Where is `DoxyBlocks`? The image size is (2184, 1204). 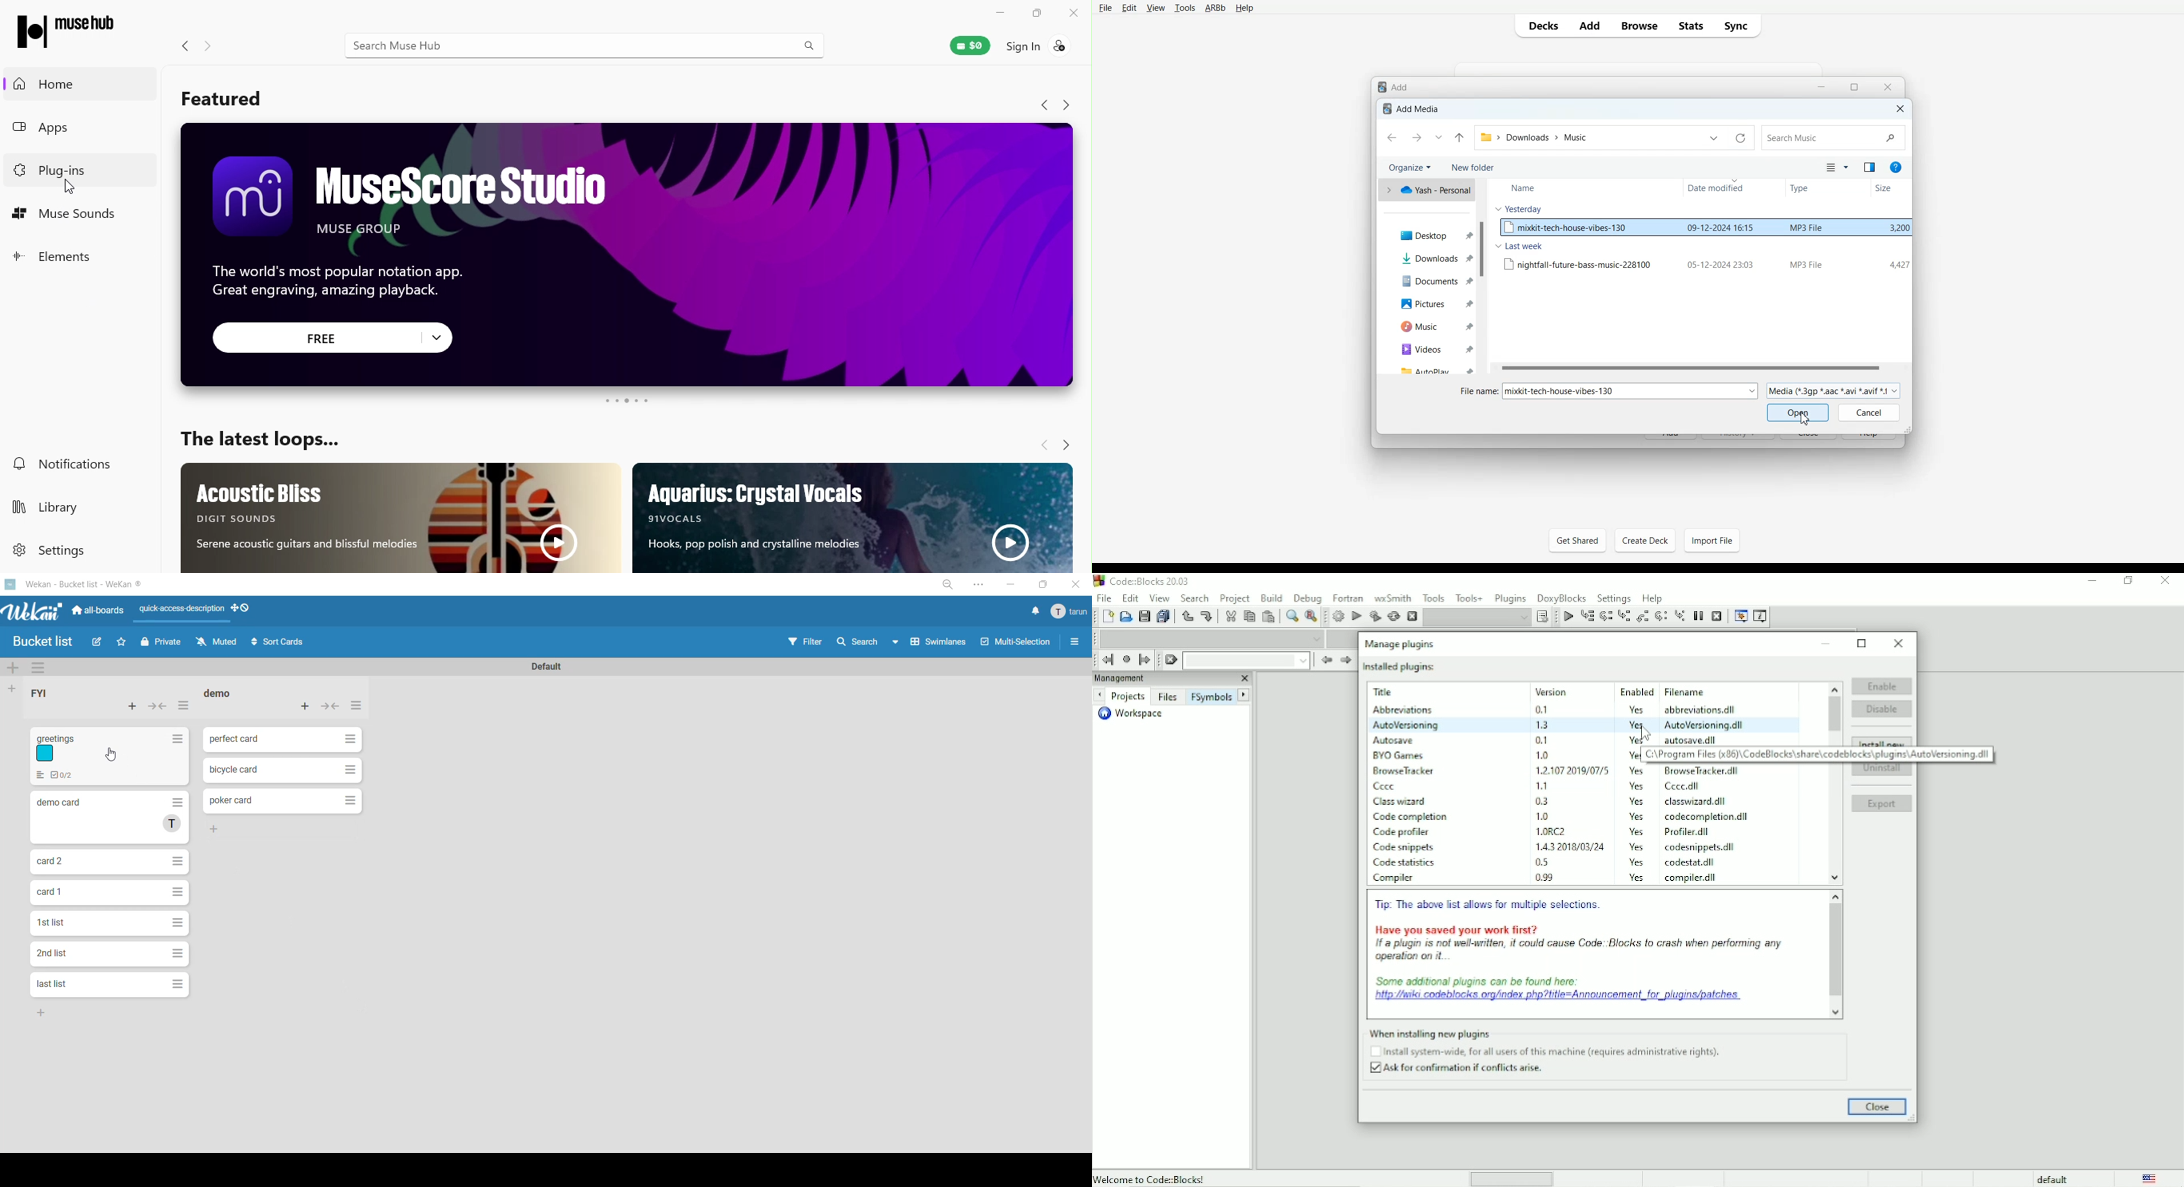 DoxyBlocks is located at coordinates (1562, 597).